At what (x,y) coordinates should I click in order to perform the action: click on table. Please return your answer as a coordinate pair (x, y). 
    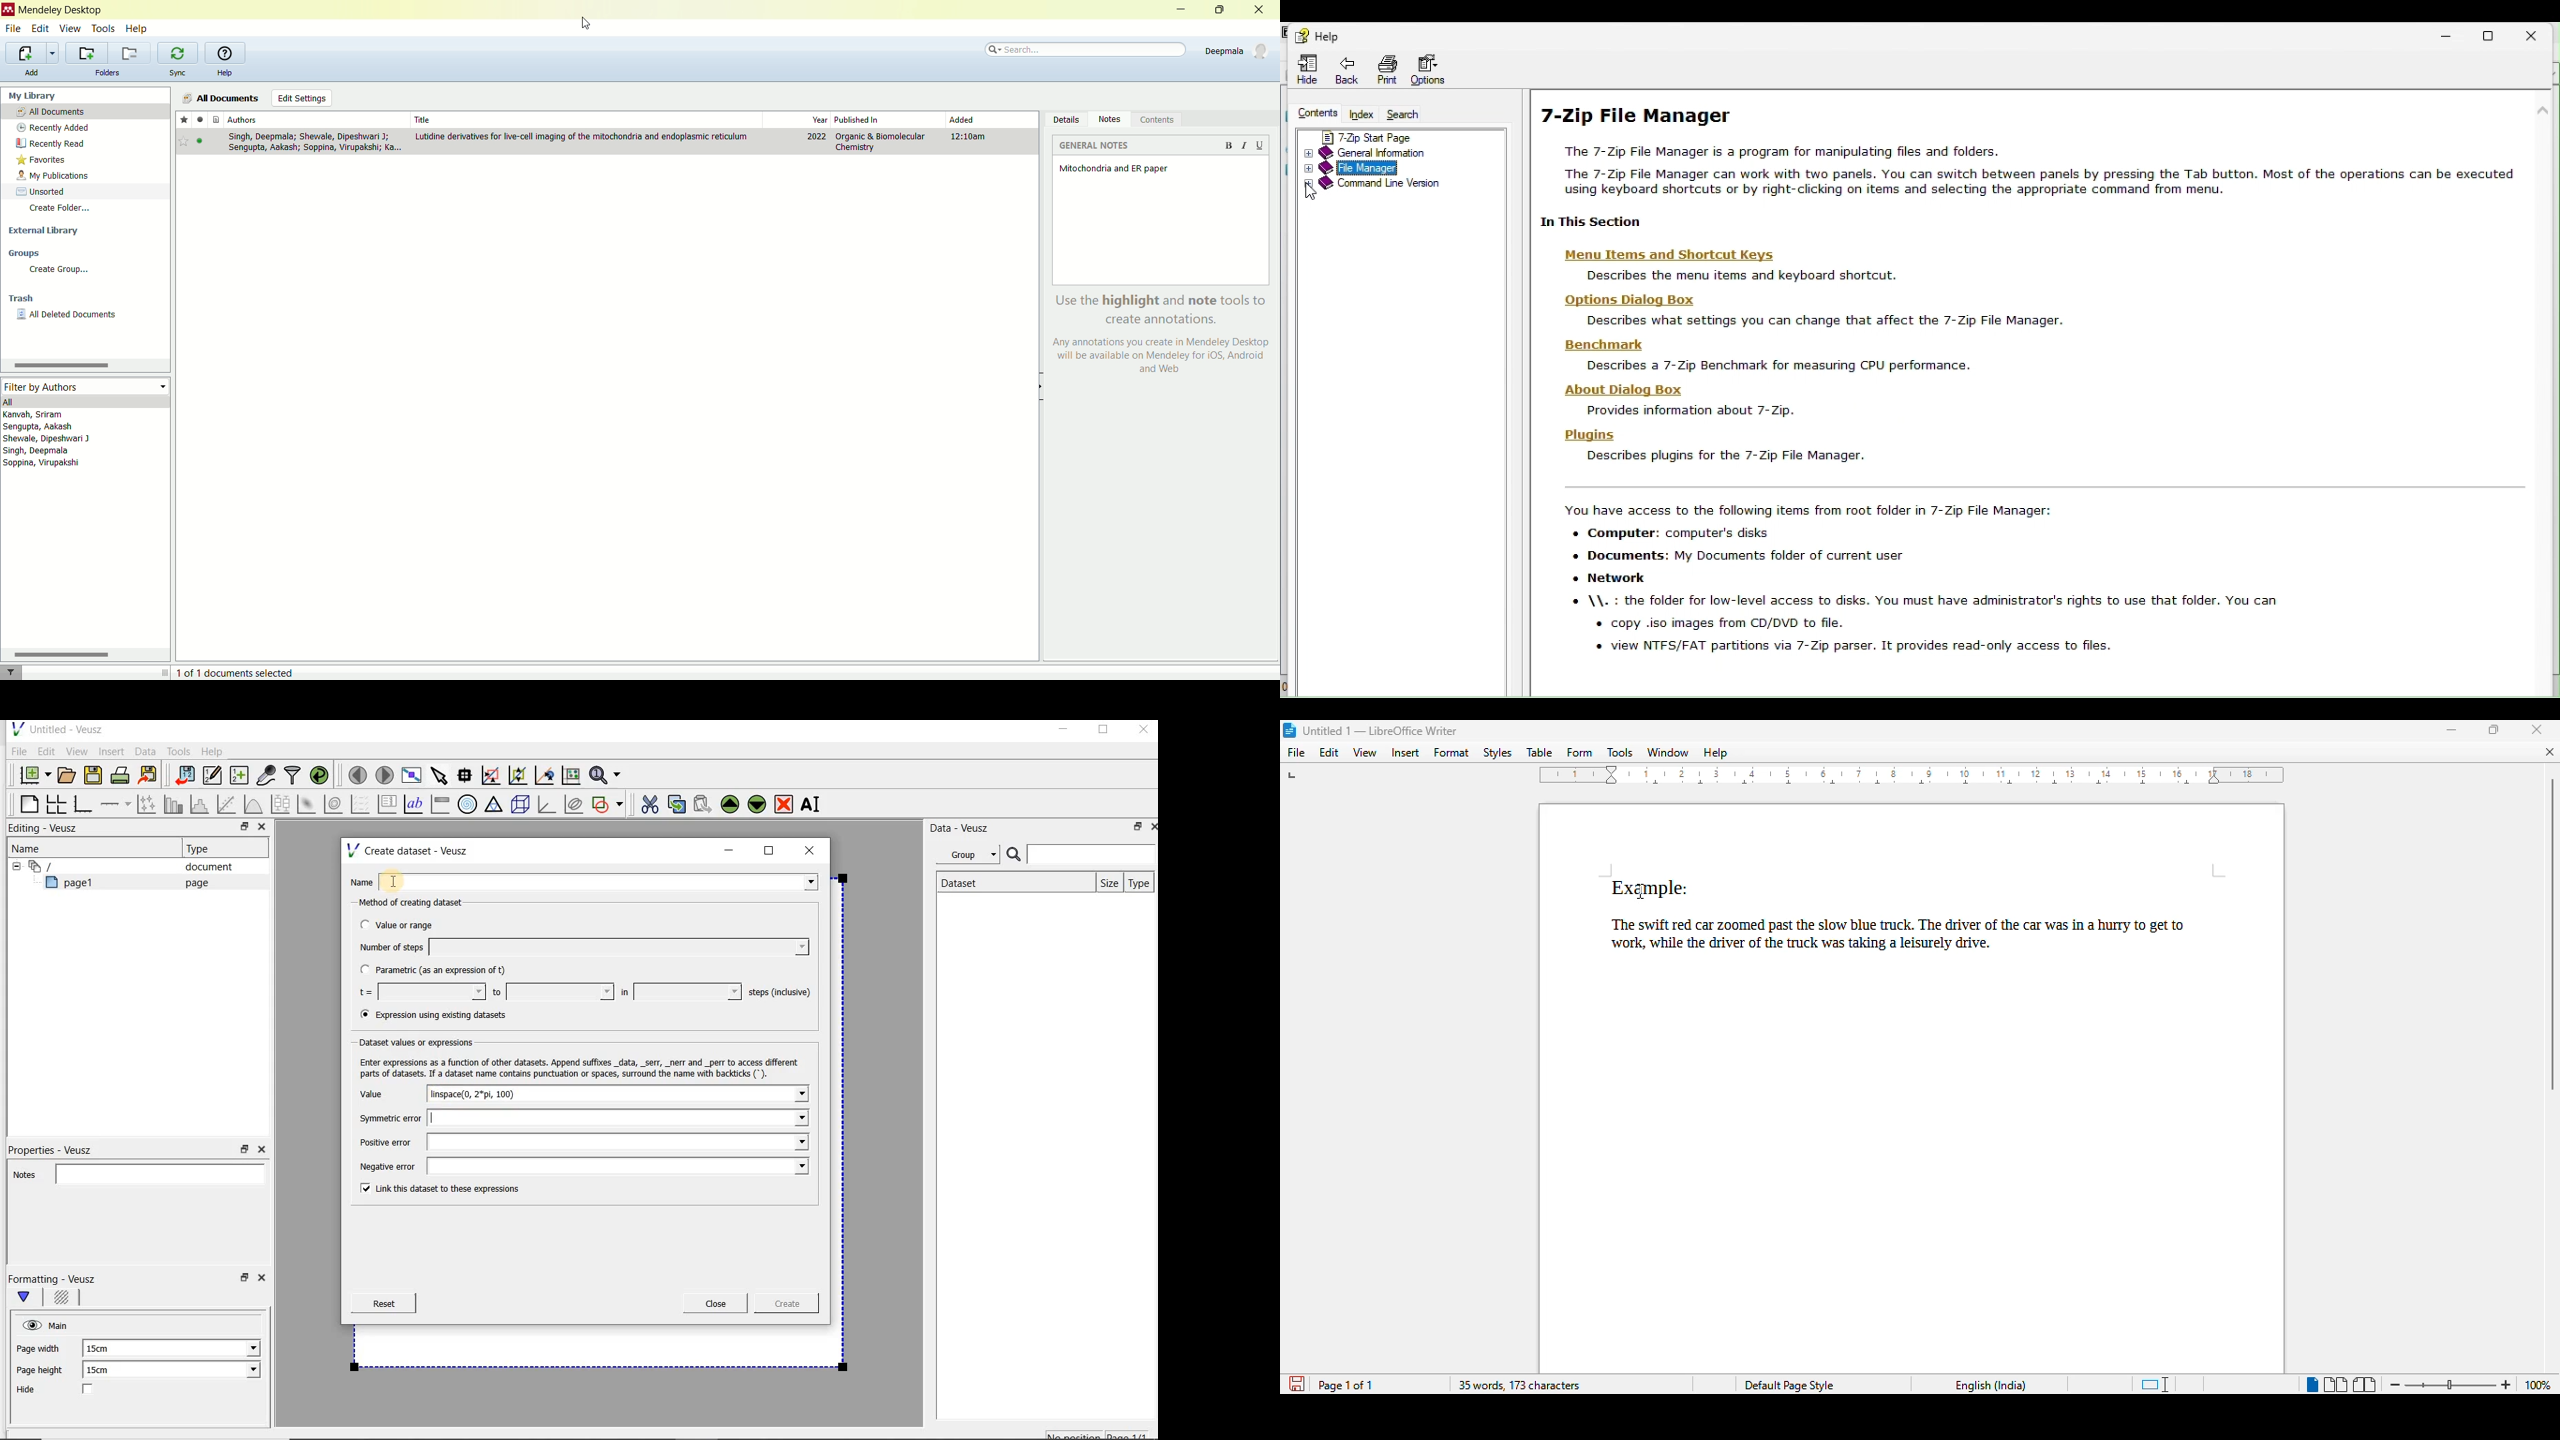
    Looking at the image, I should click on (1540, 753).